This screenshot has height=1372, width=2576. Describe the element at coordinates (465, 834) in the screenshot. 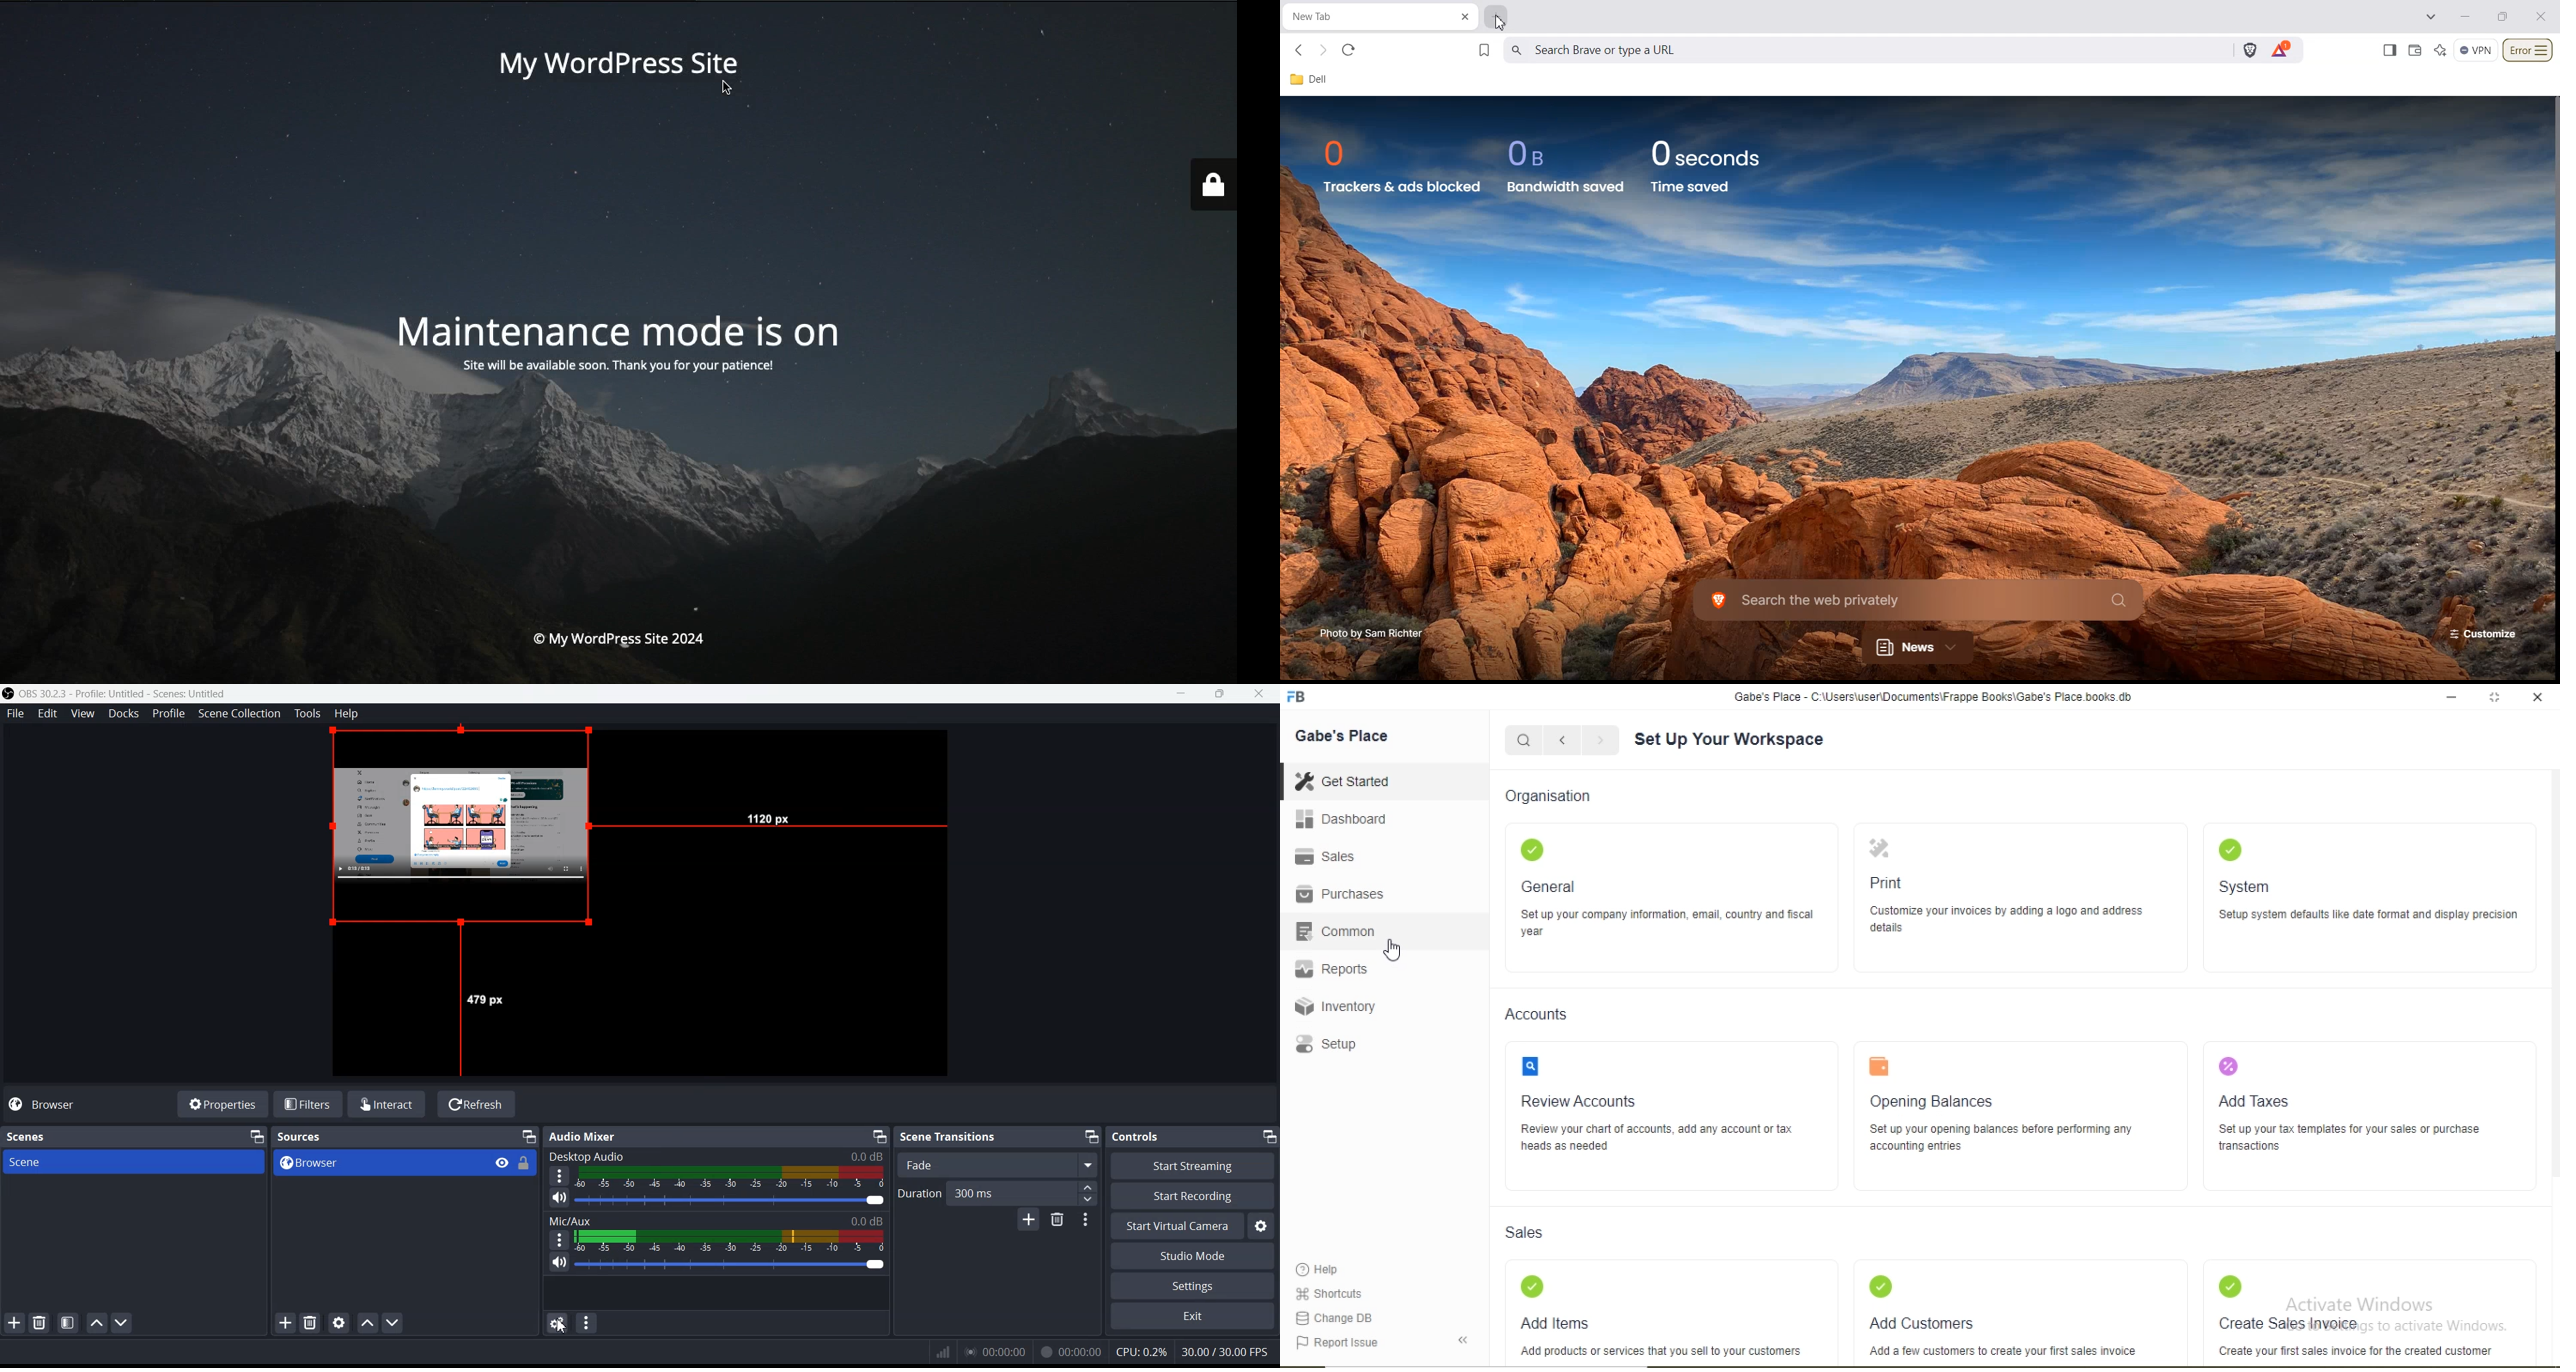

I see `Open sources` at that location.